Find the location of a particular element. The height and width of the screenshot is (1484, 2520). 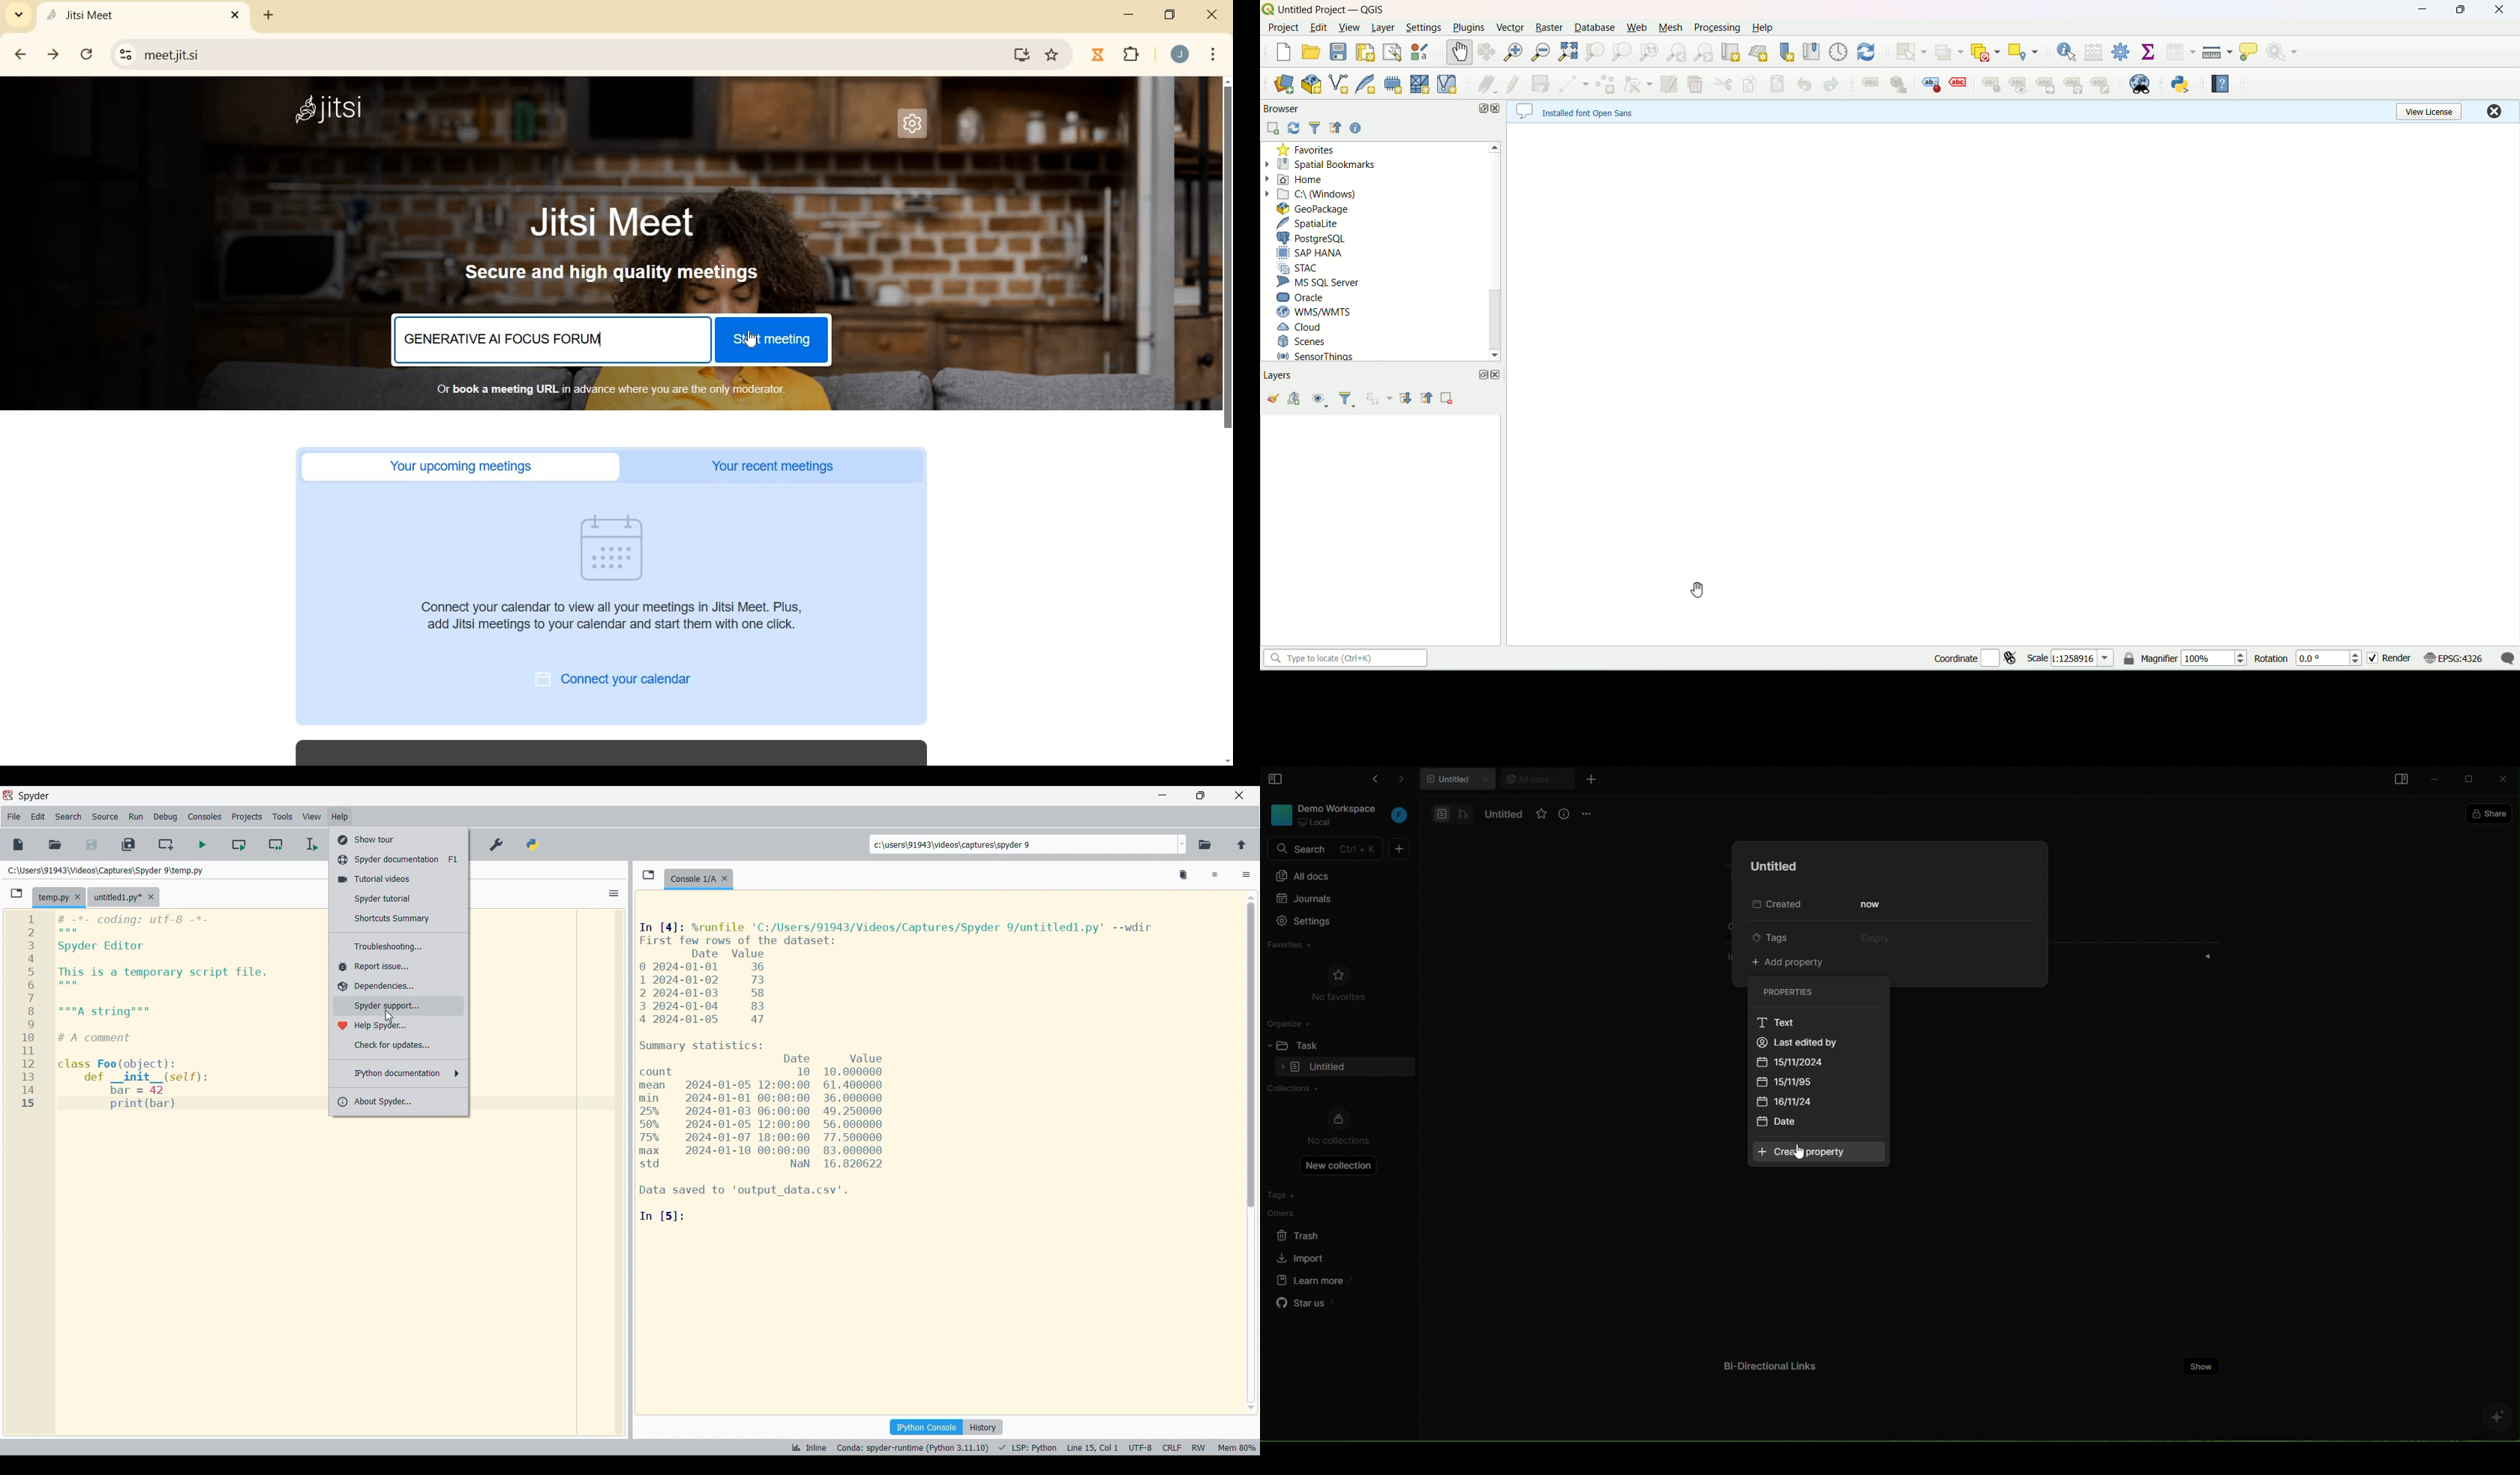

Debug file is located at coordinates (311, 844).